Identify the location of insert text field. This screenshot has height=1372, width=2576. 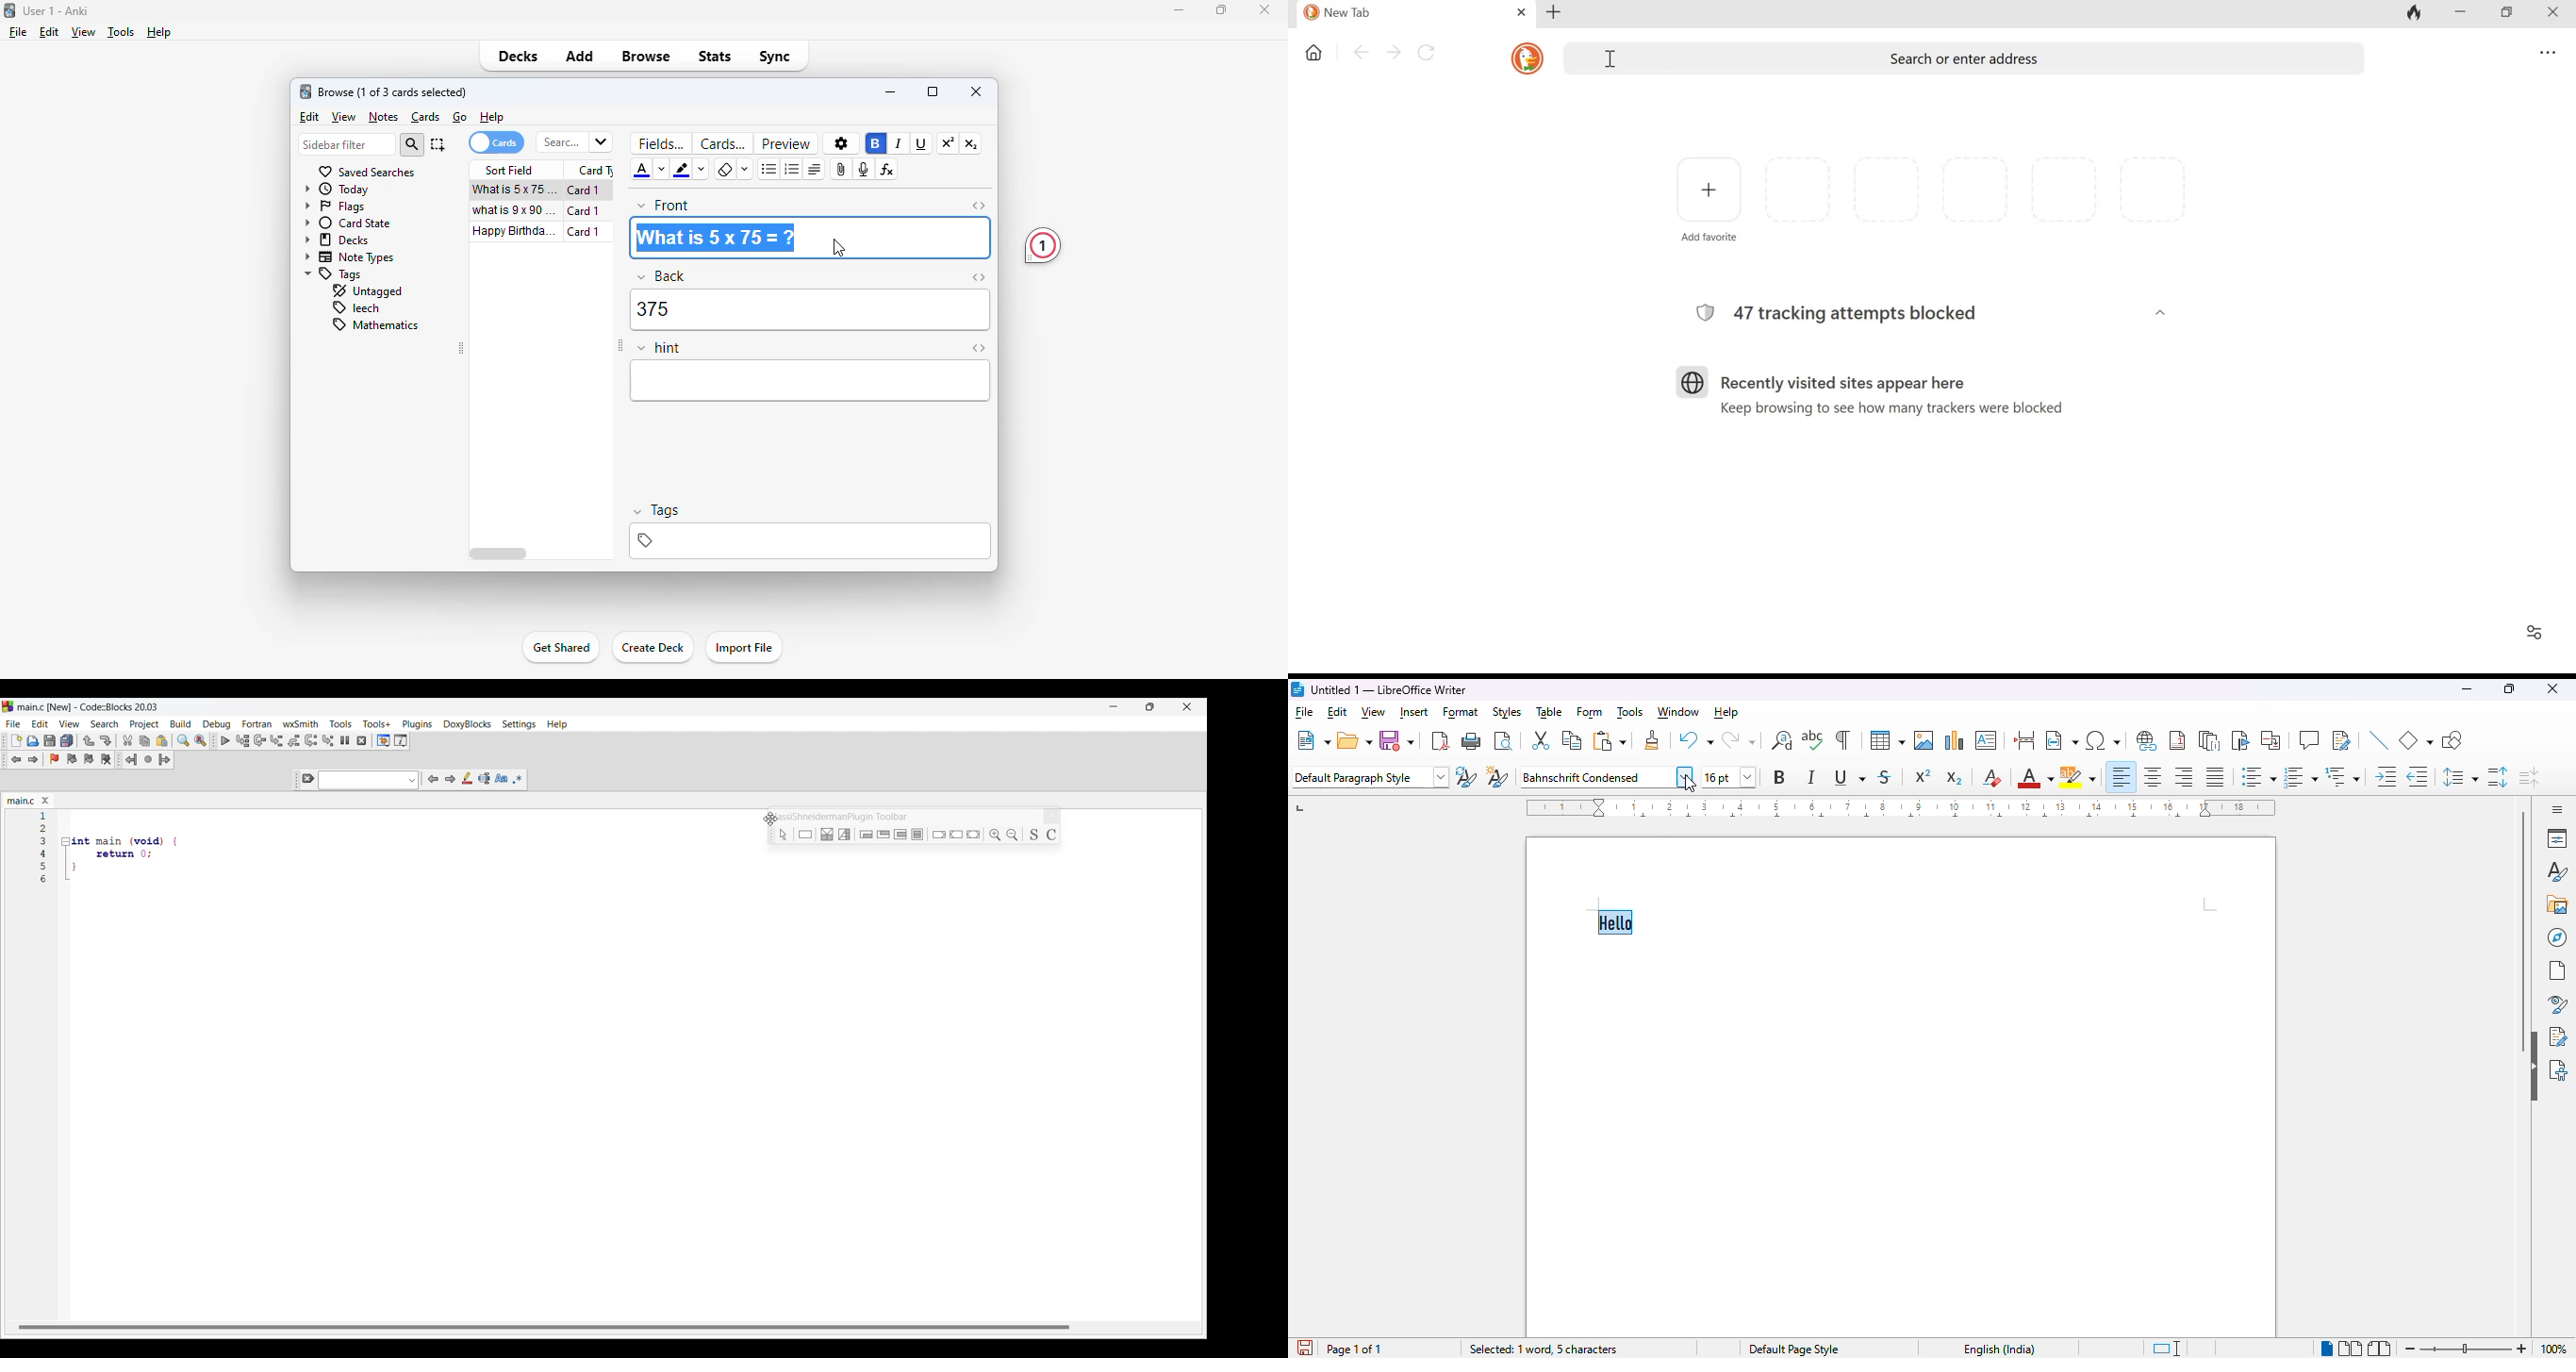
(2061, 739).